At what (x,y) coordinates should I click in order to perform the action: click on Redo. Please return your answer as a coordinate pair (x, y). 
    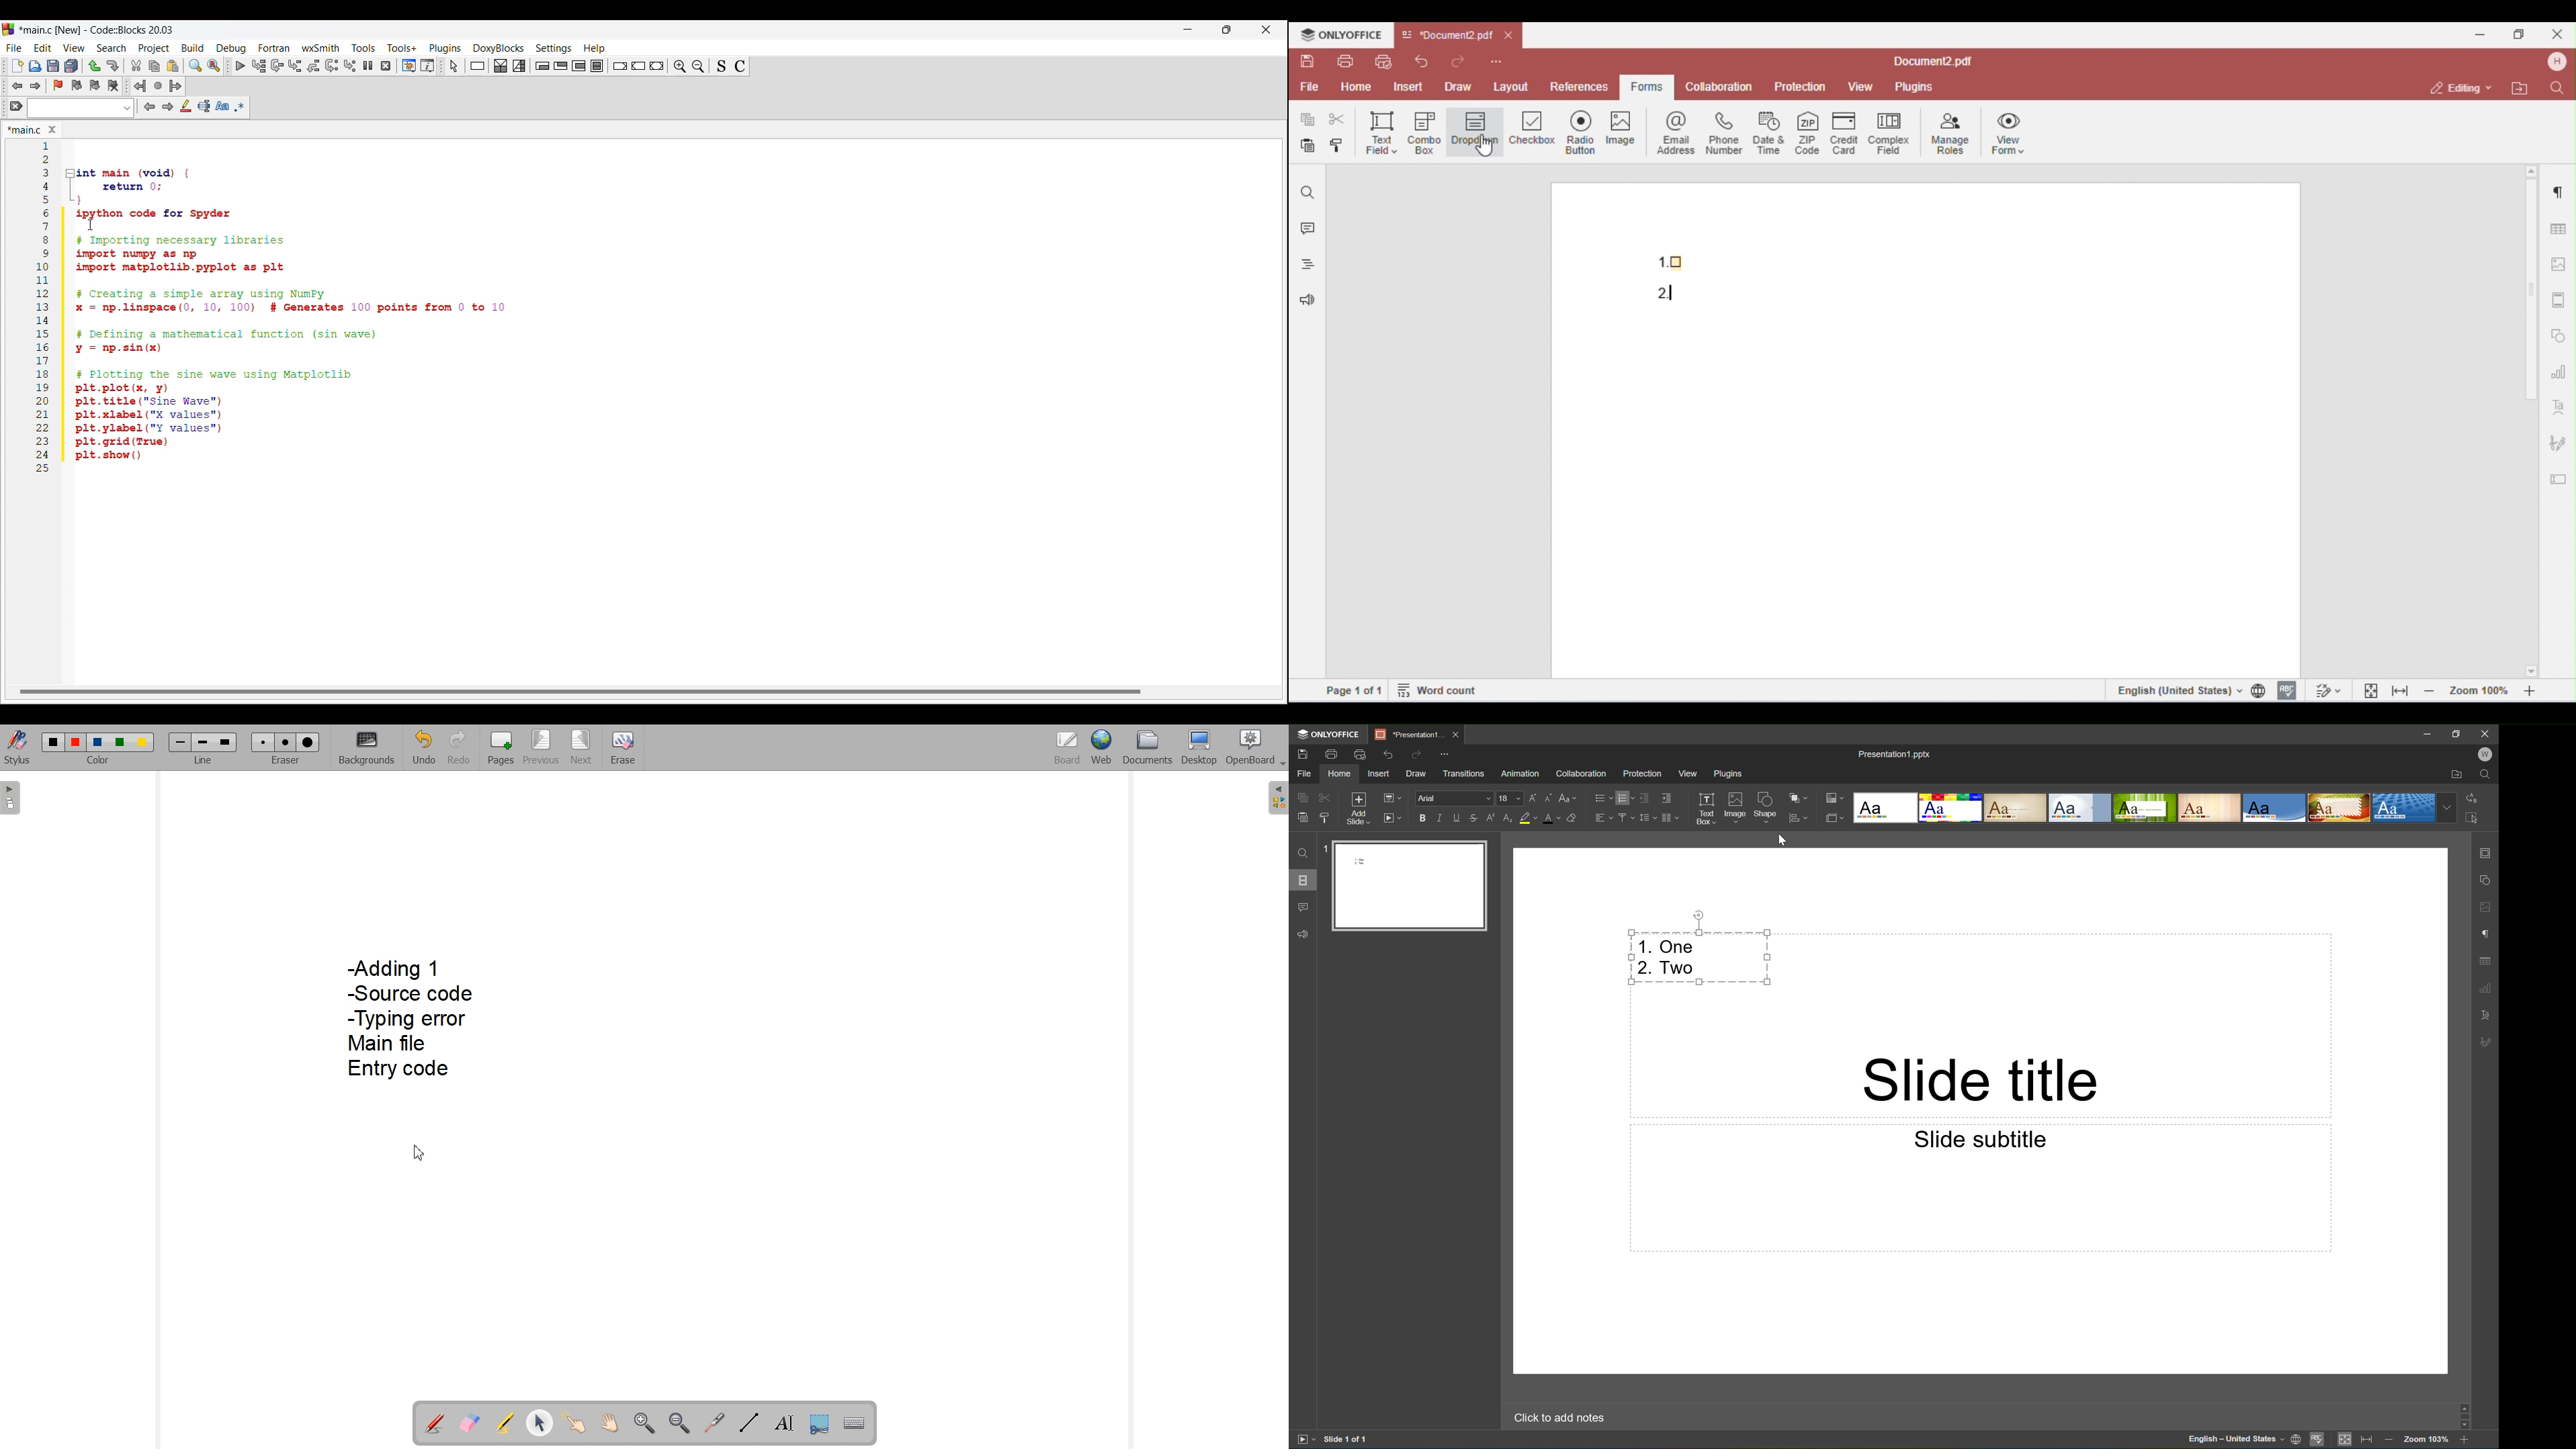
    Looking at the image, I should click on (457, 747).